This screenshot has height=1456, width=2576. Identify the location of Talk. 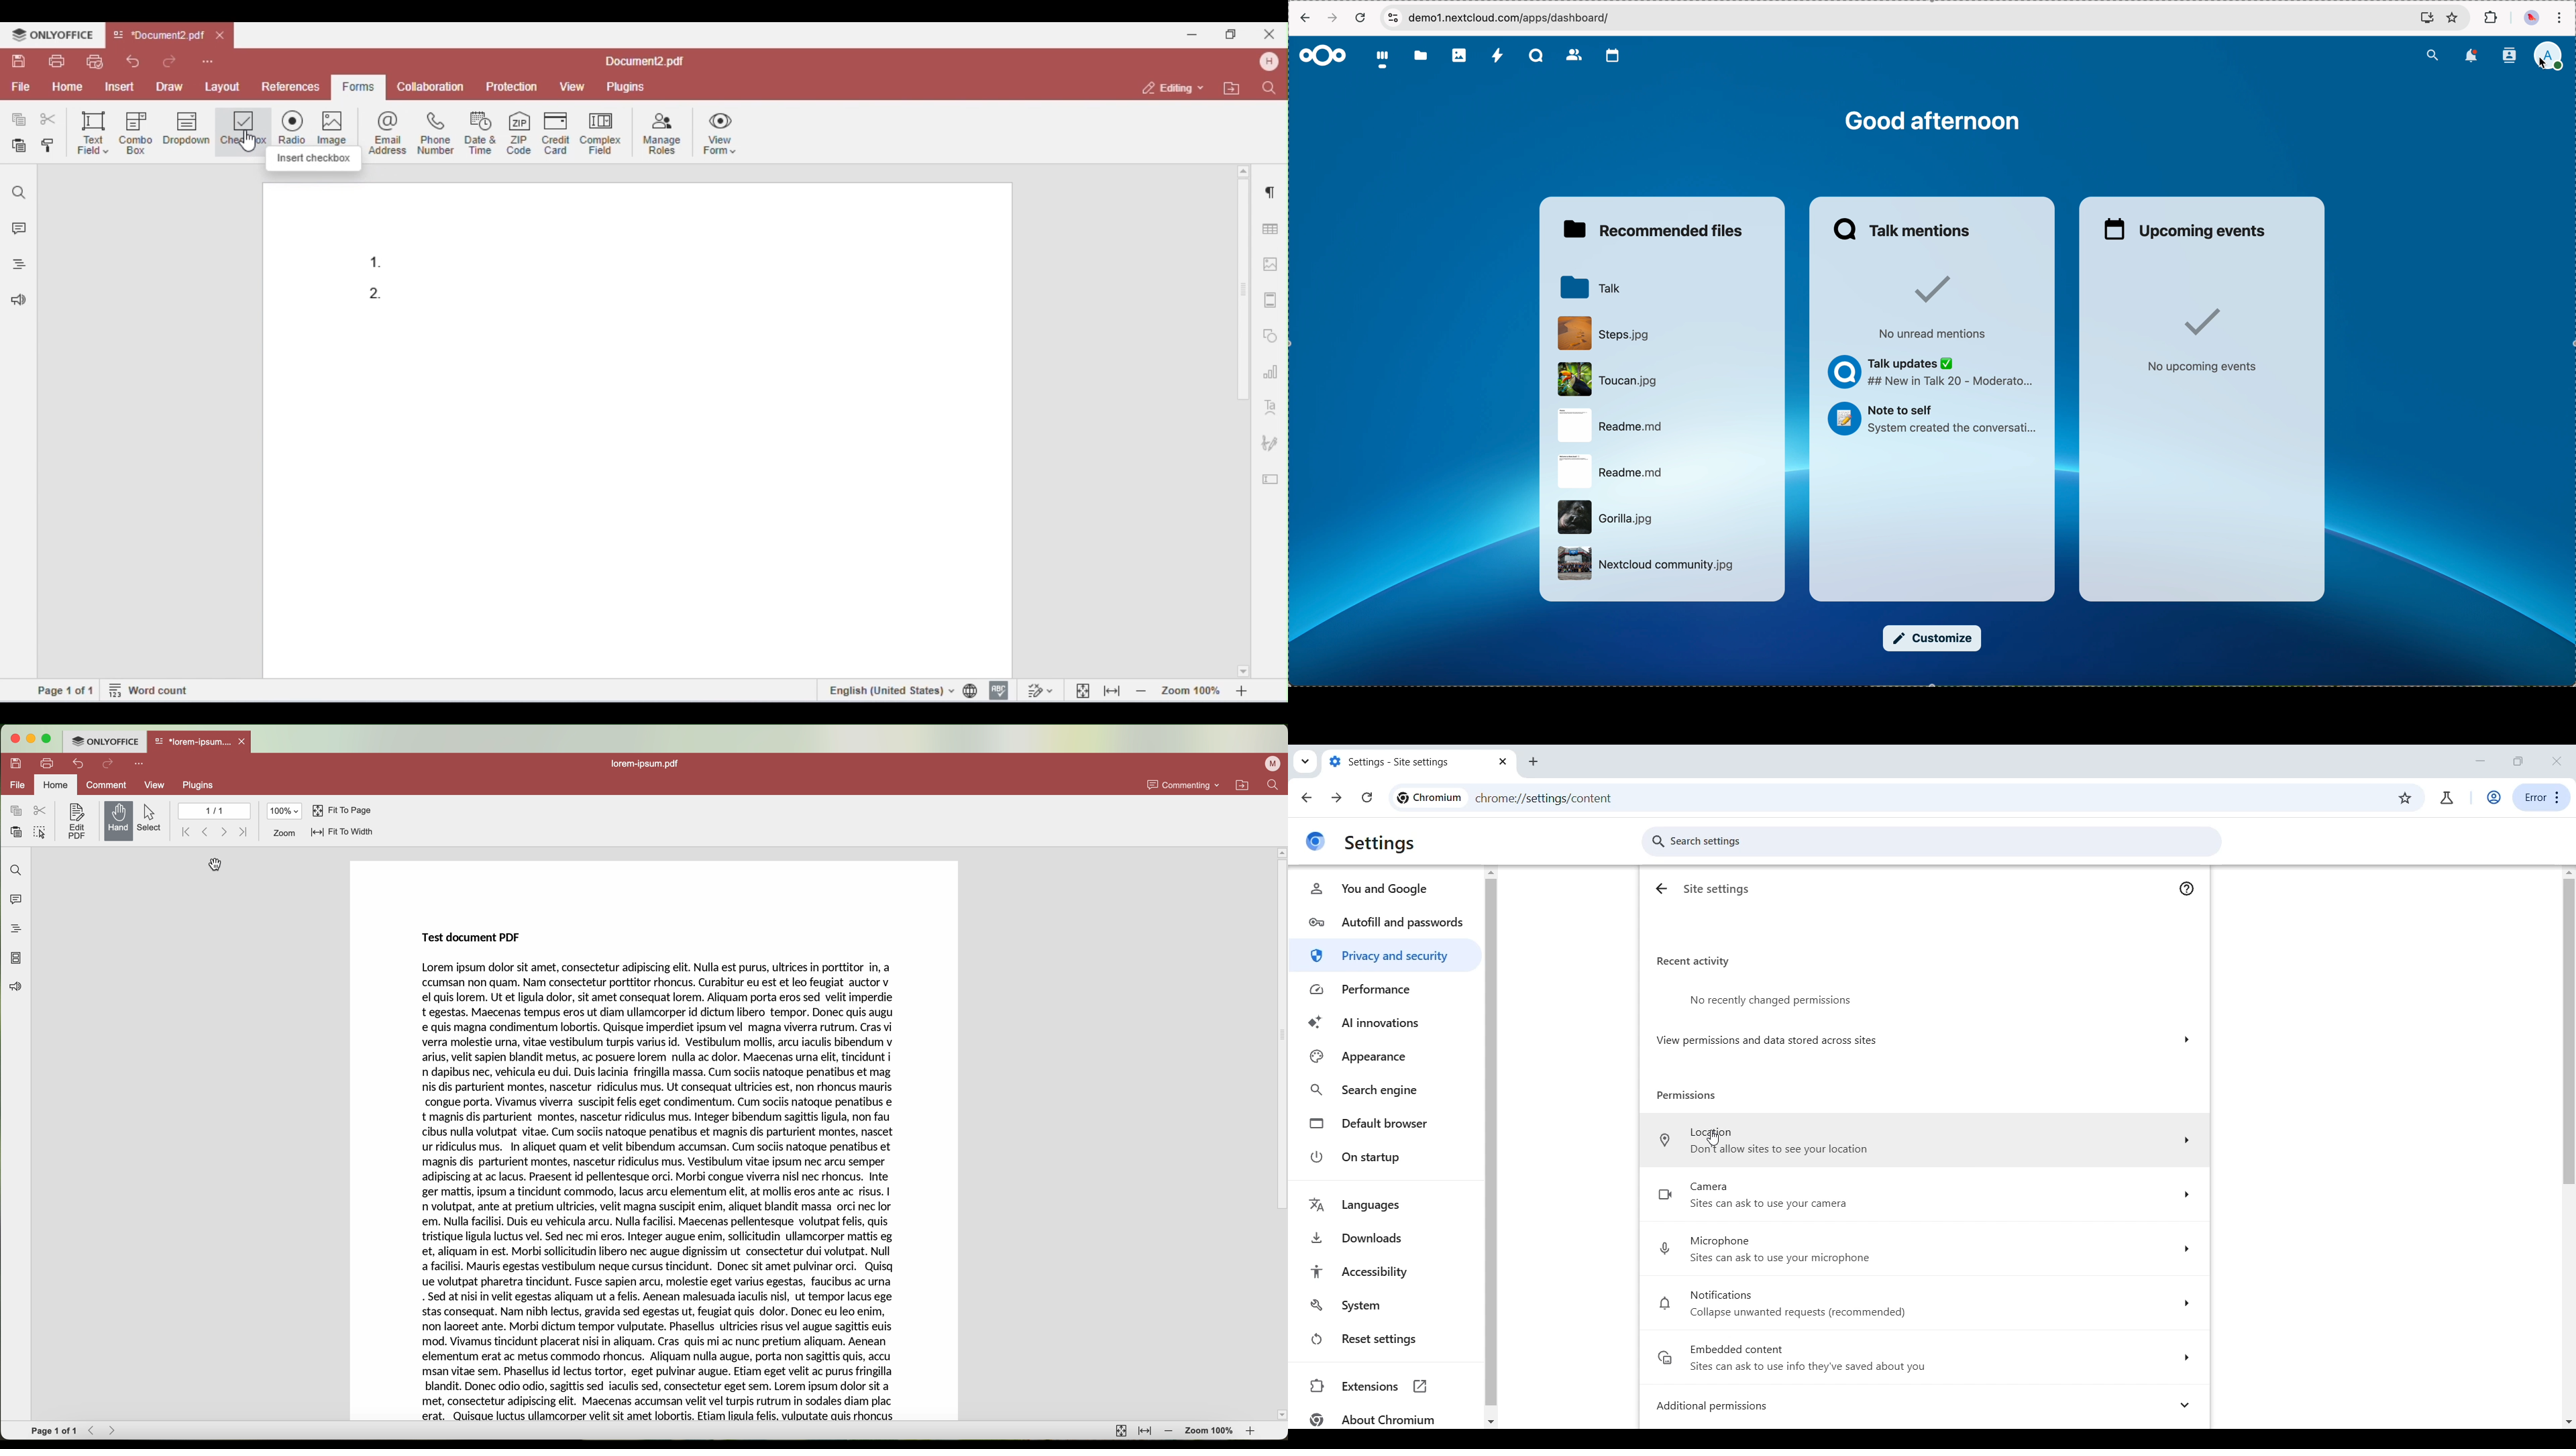
(1588, 287).